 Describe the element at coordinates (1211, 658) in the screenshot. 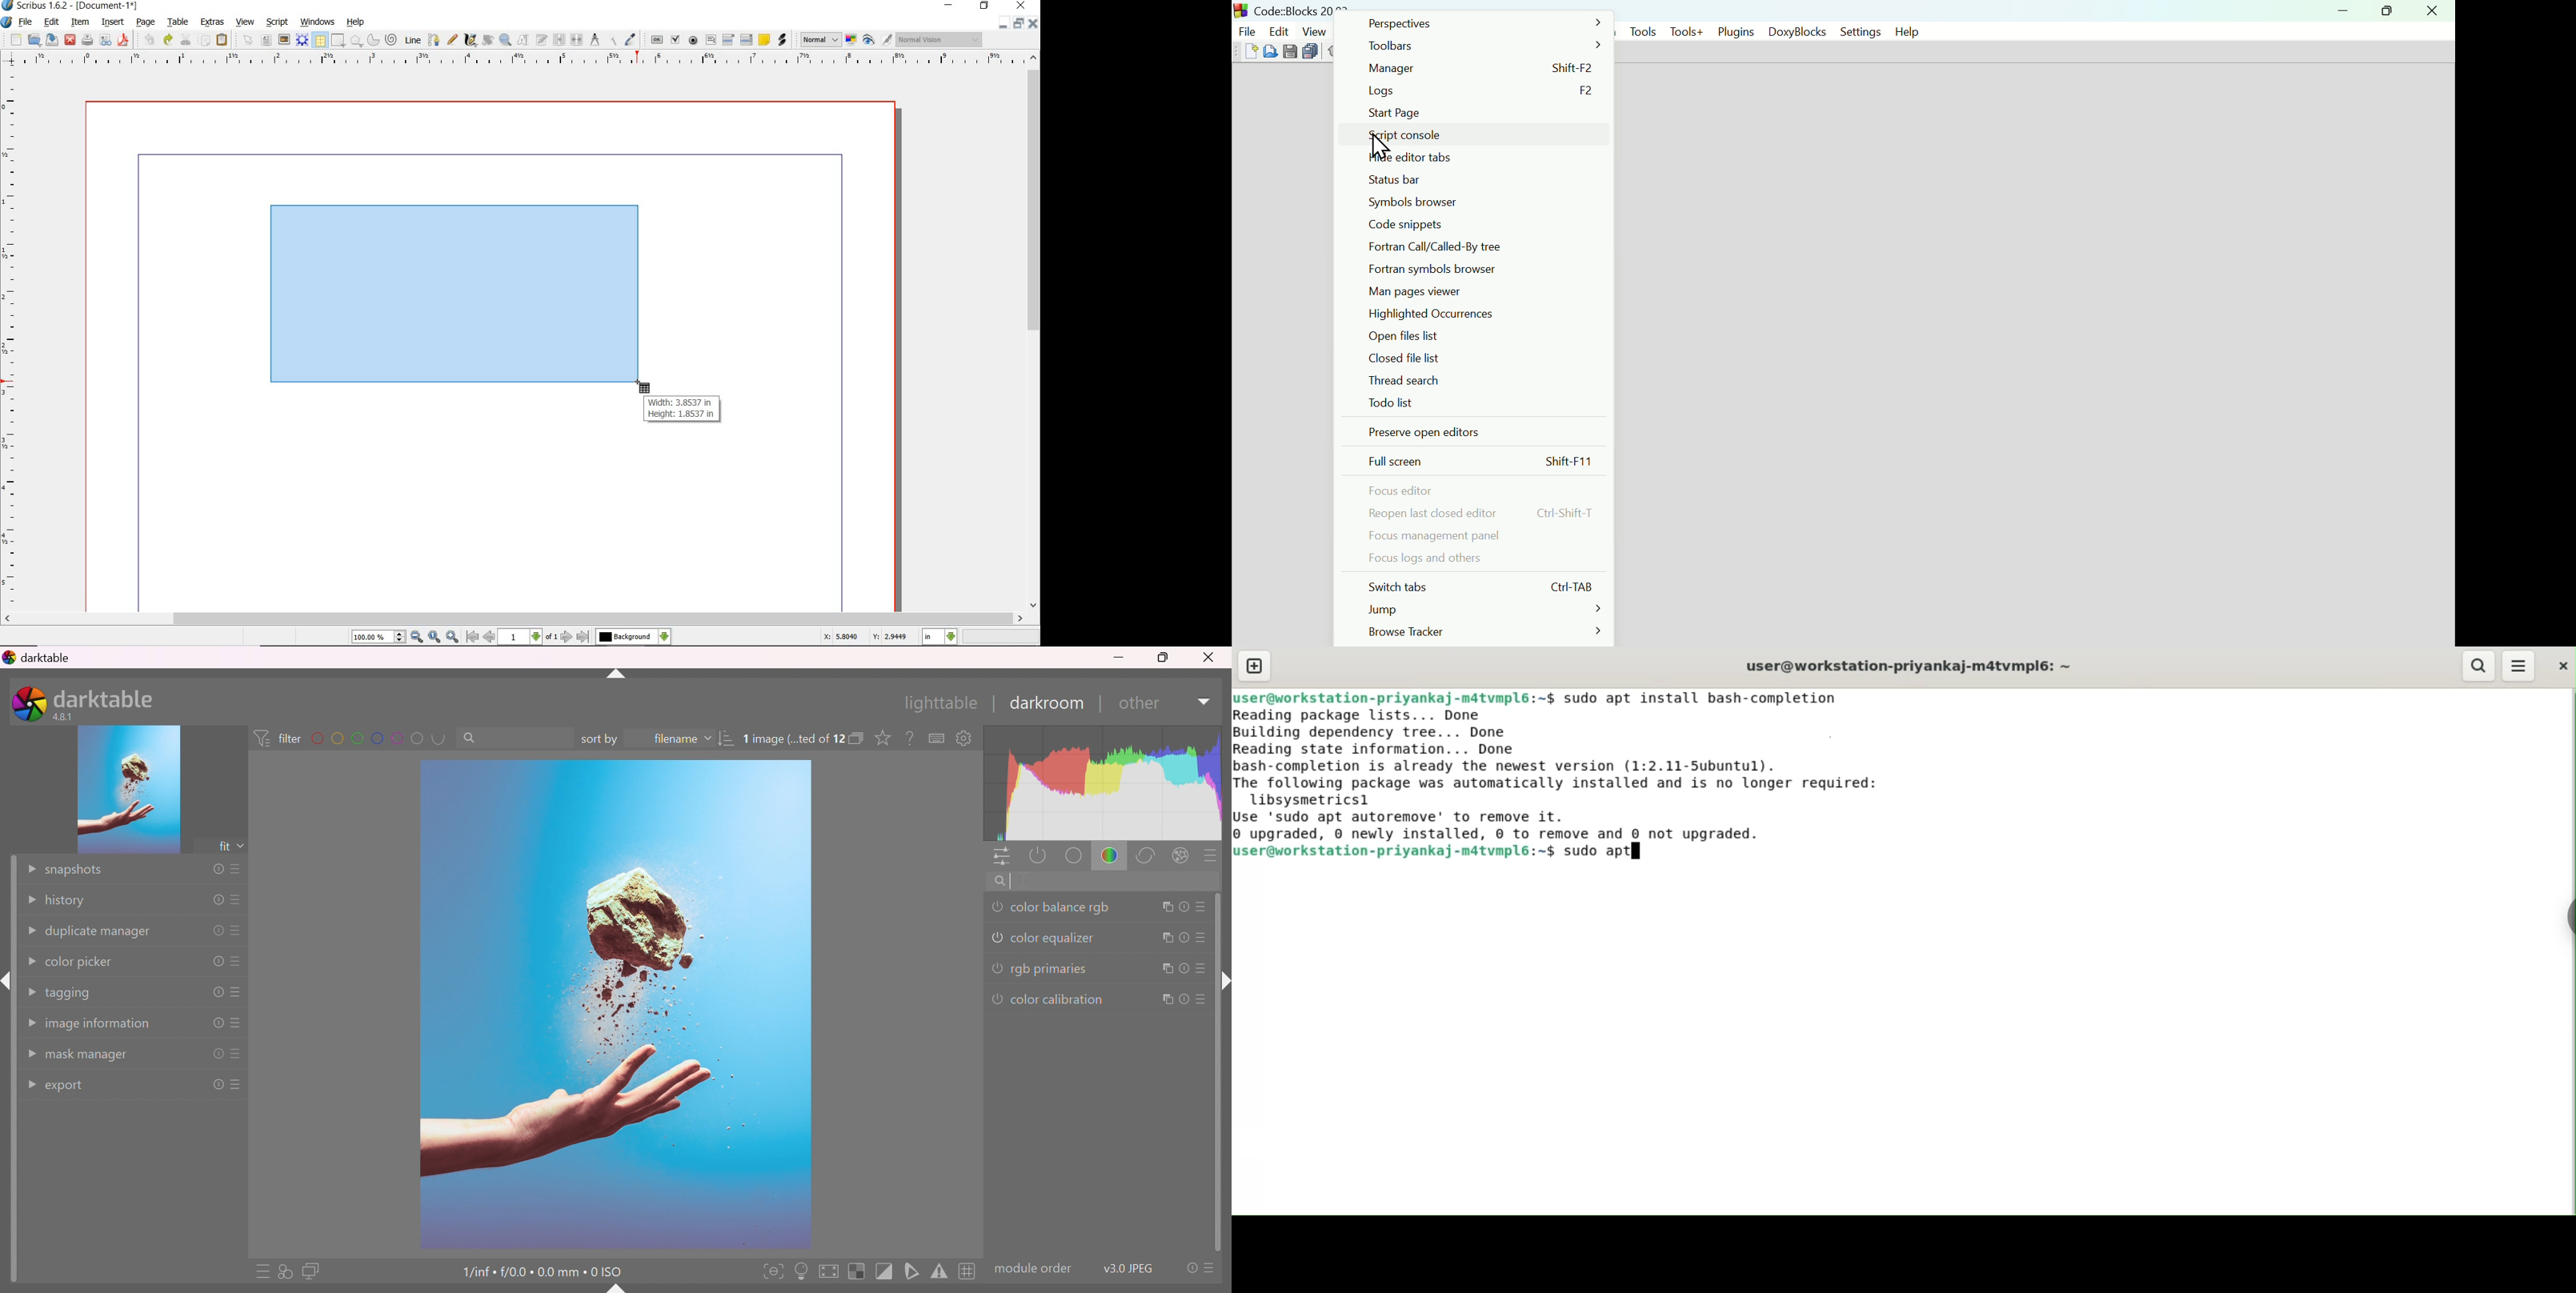

I see `Close` at that location.